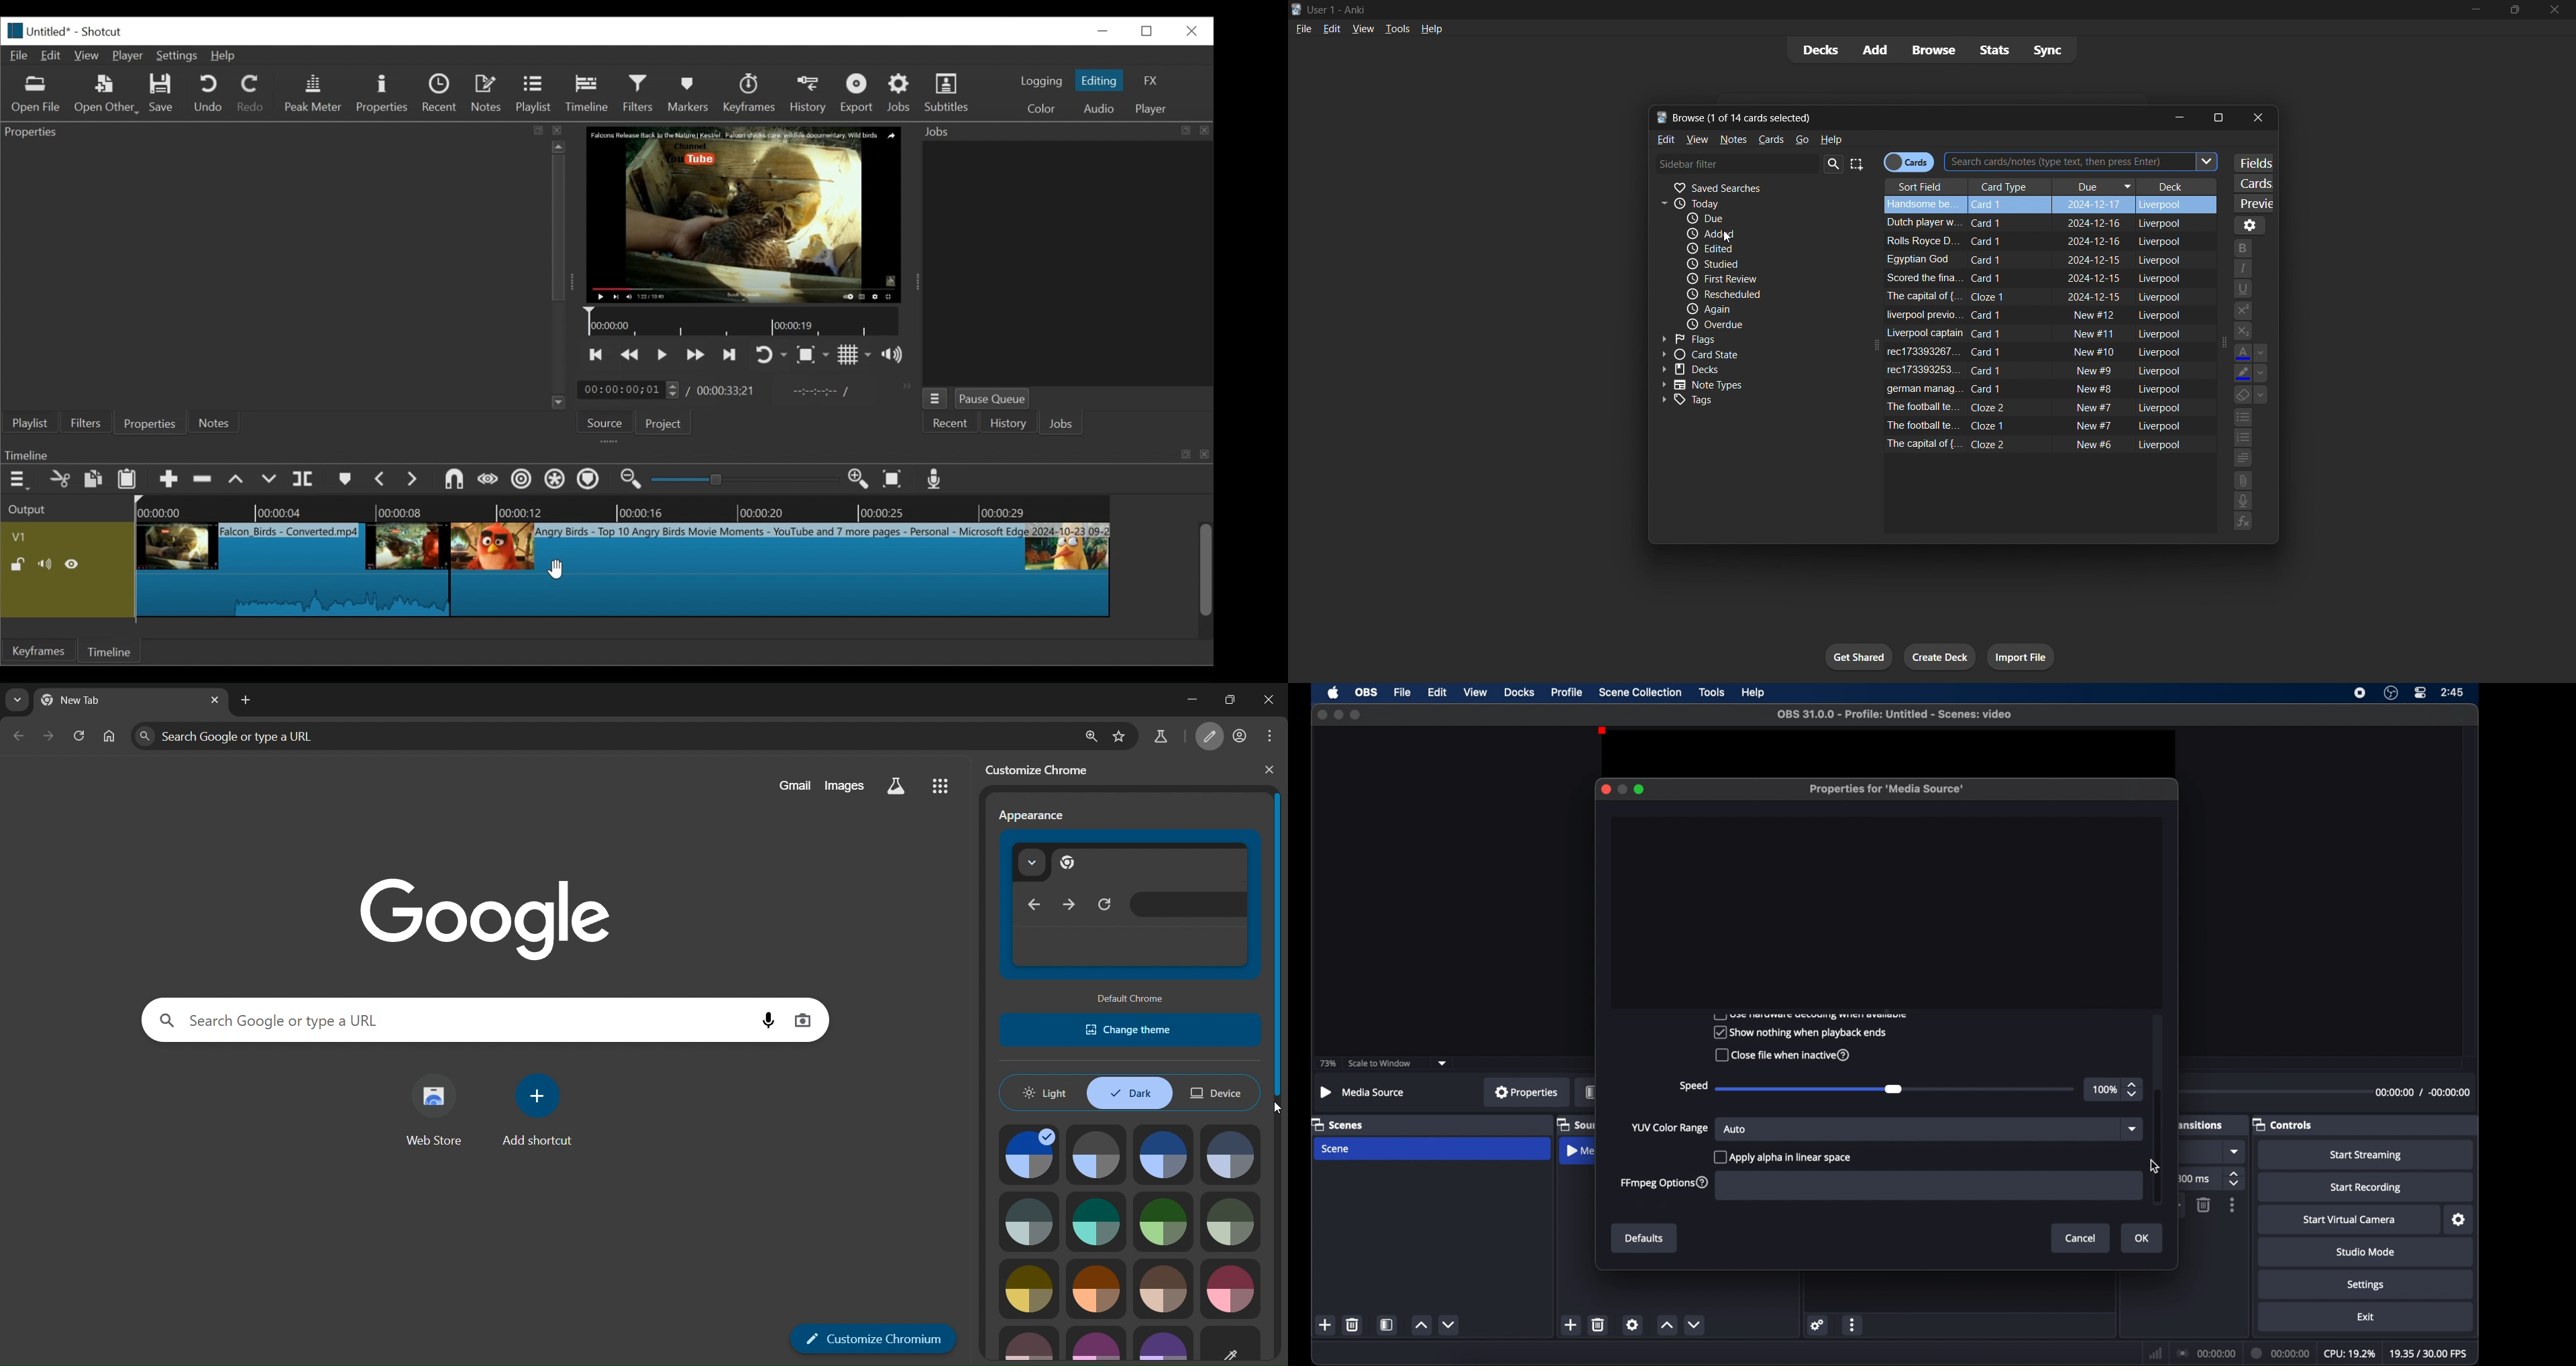  Describe the element at coordinates (2360, 692) in the screenshot. I see `screen recorder icon` at that location.